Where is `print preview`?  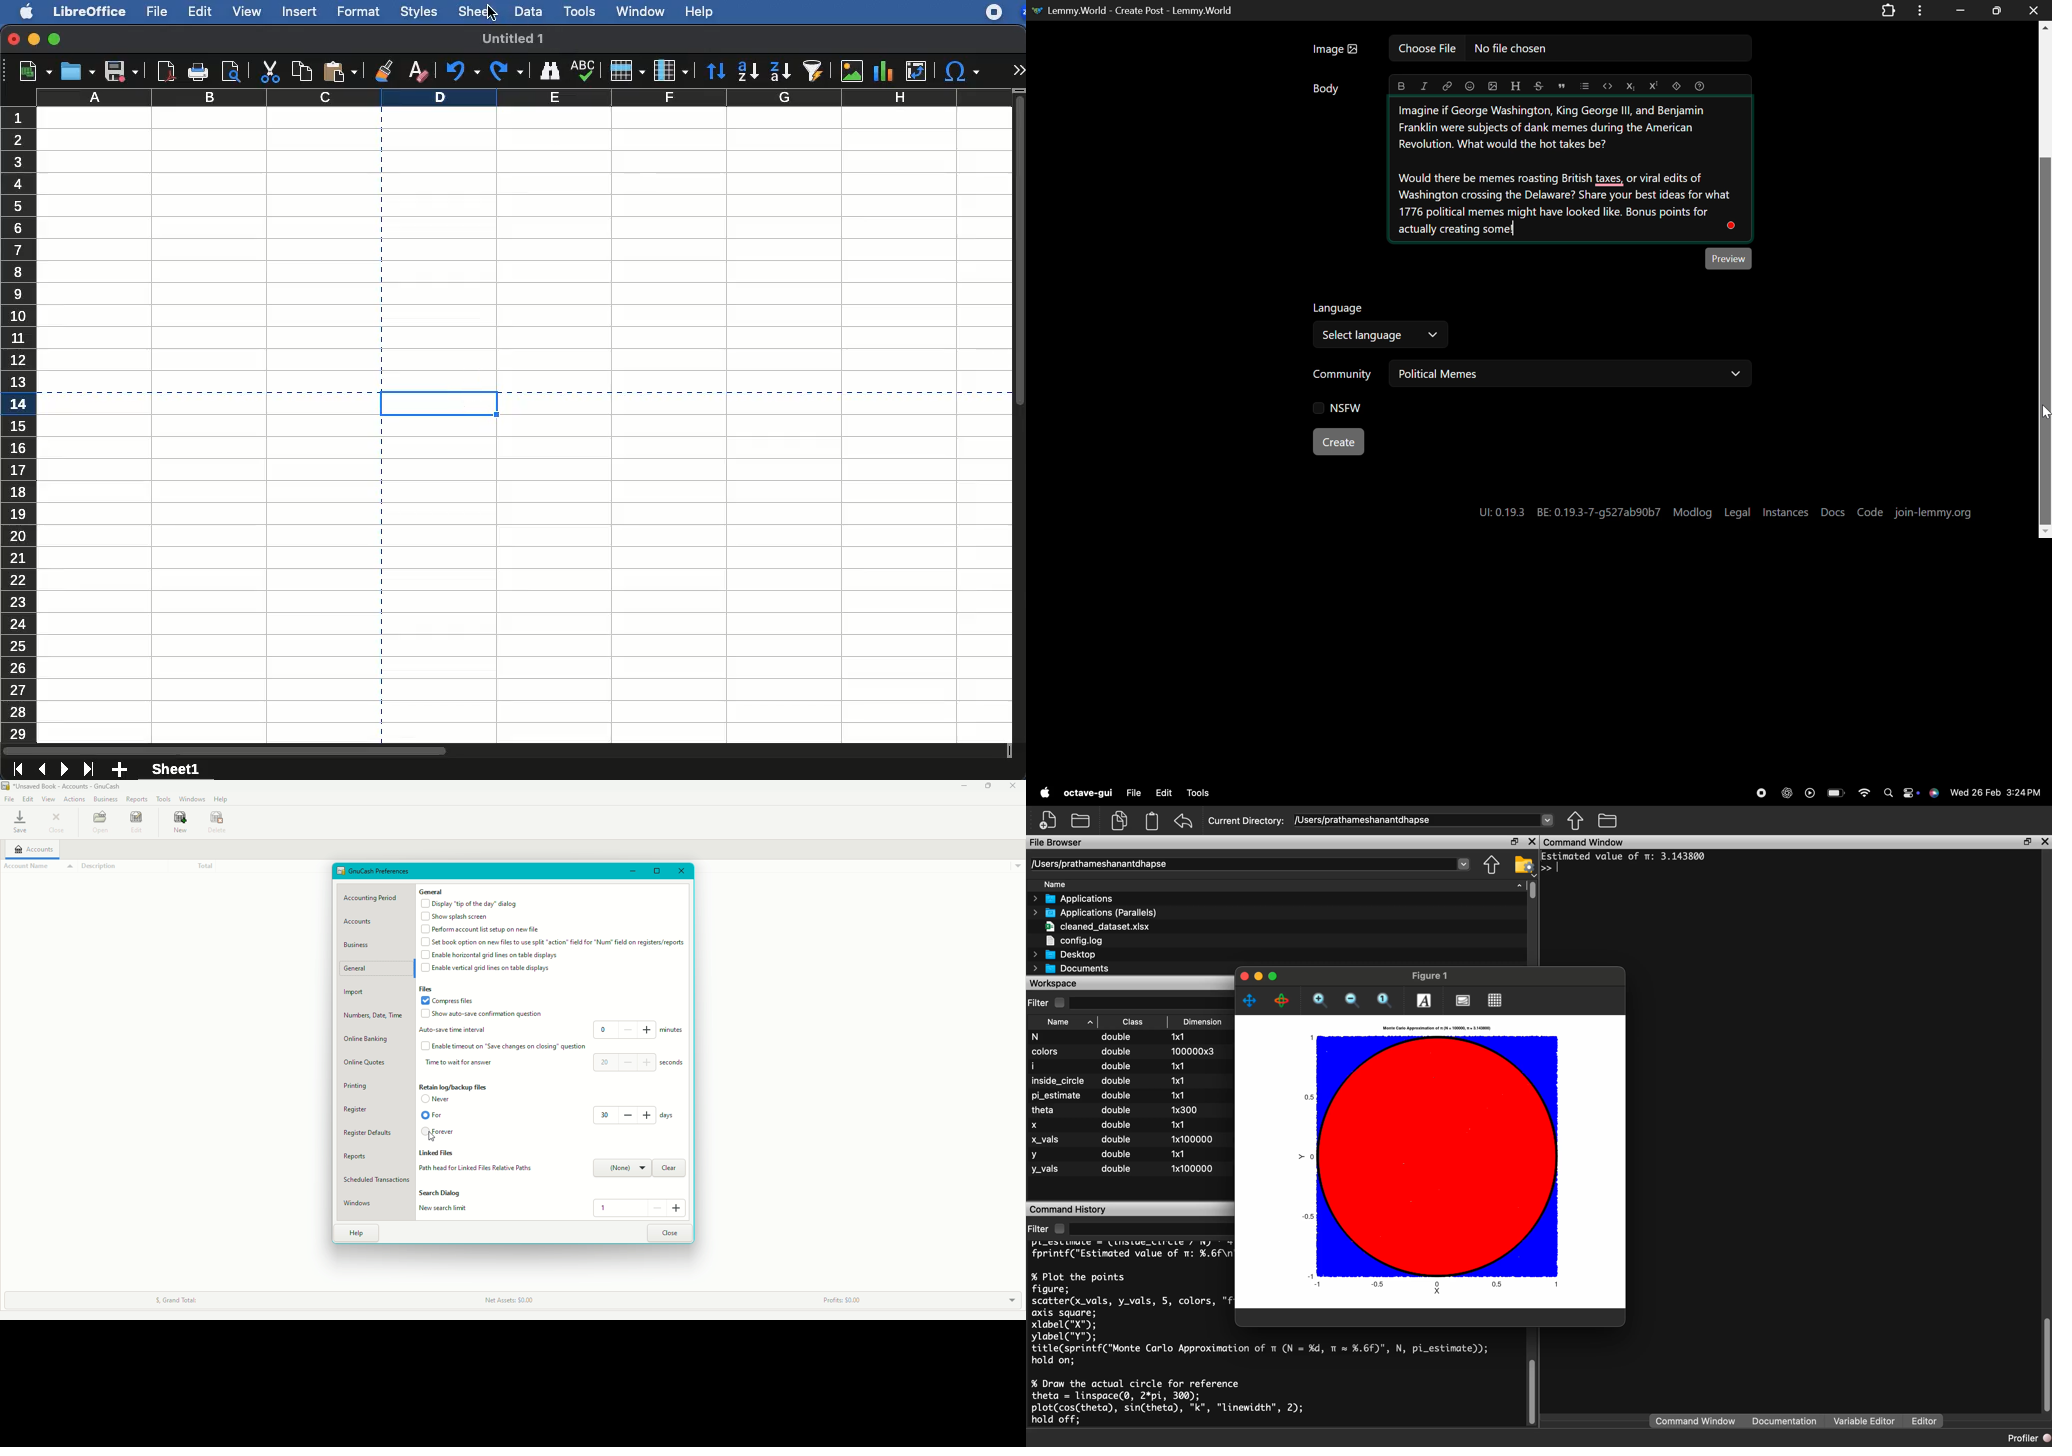 print preview is located at coordinates (230, 71).